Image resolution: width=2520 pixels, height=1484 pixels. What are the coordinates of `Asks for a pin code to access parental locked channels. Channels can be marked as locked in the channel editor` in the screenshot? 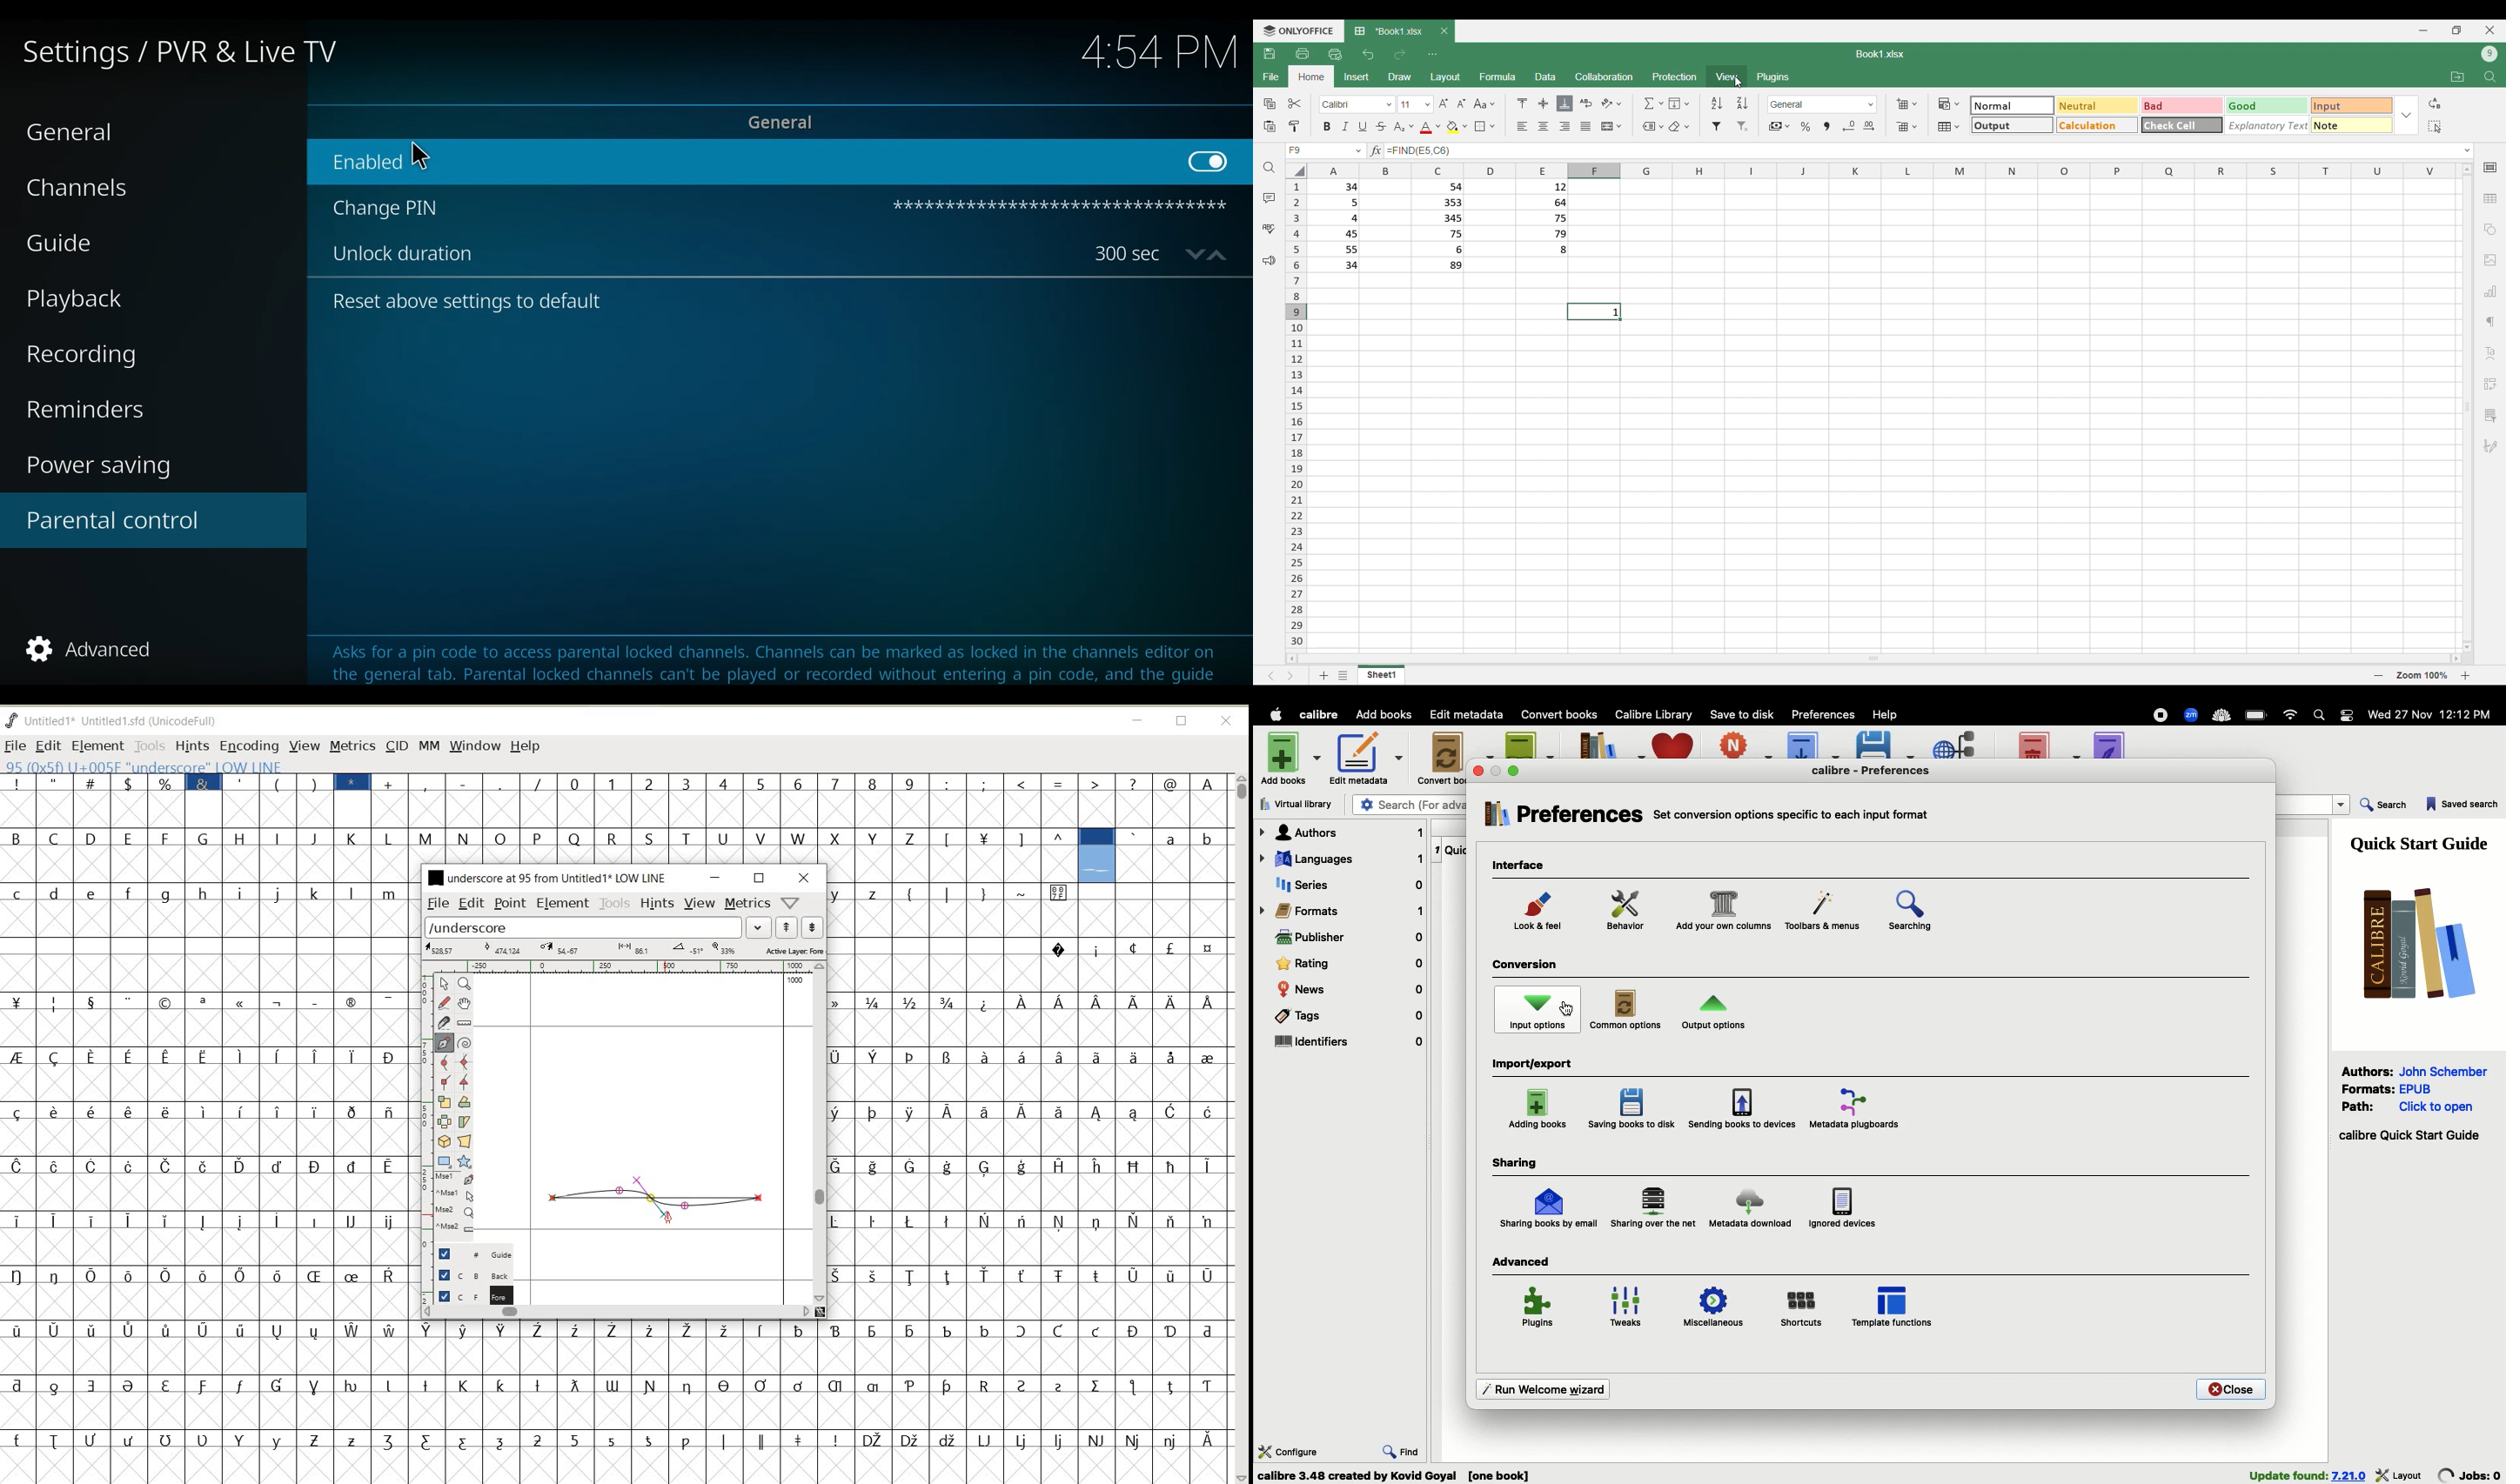 It's located at (767, 652).